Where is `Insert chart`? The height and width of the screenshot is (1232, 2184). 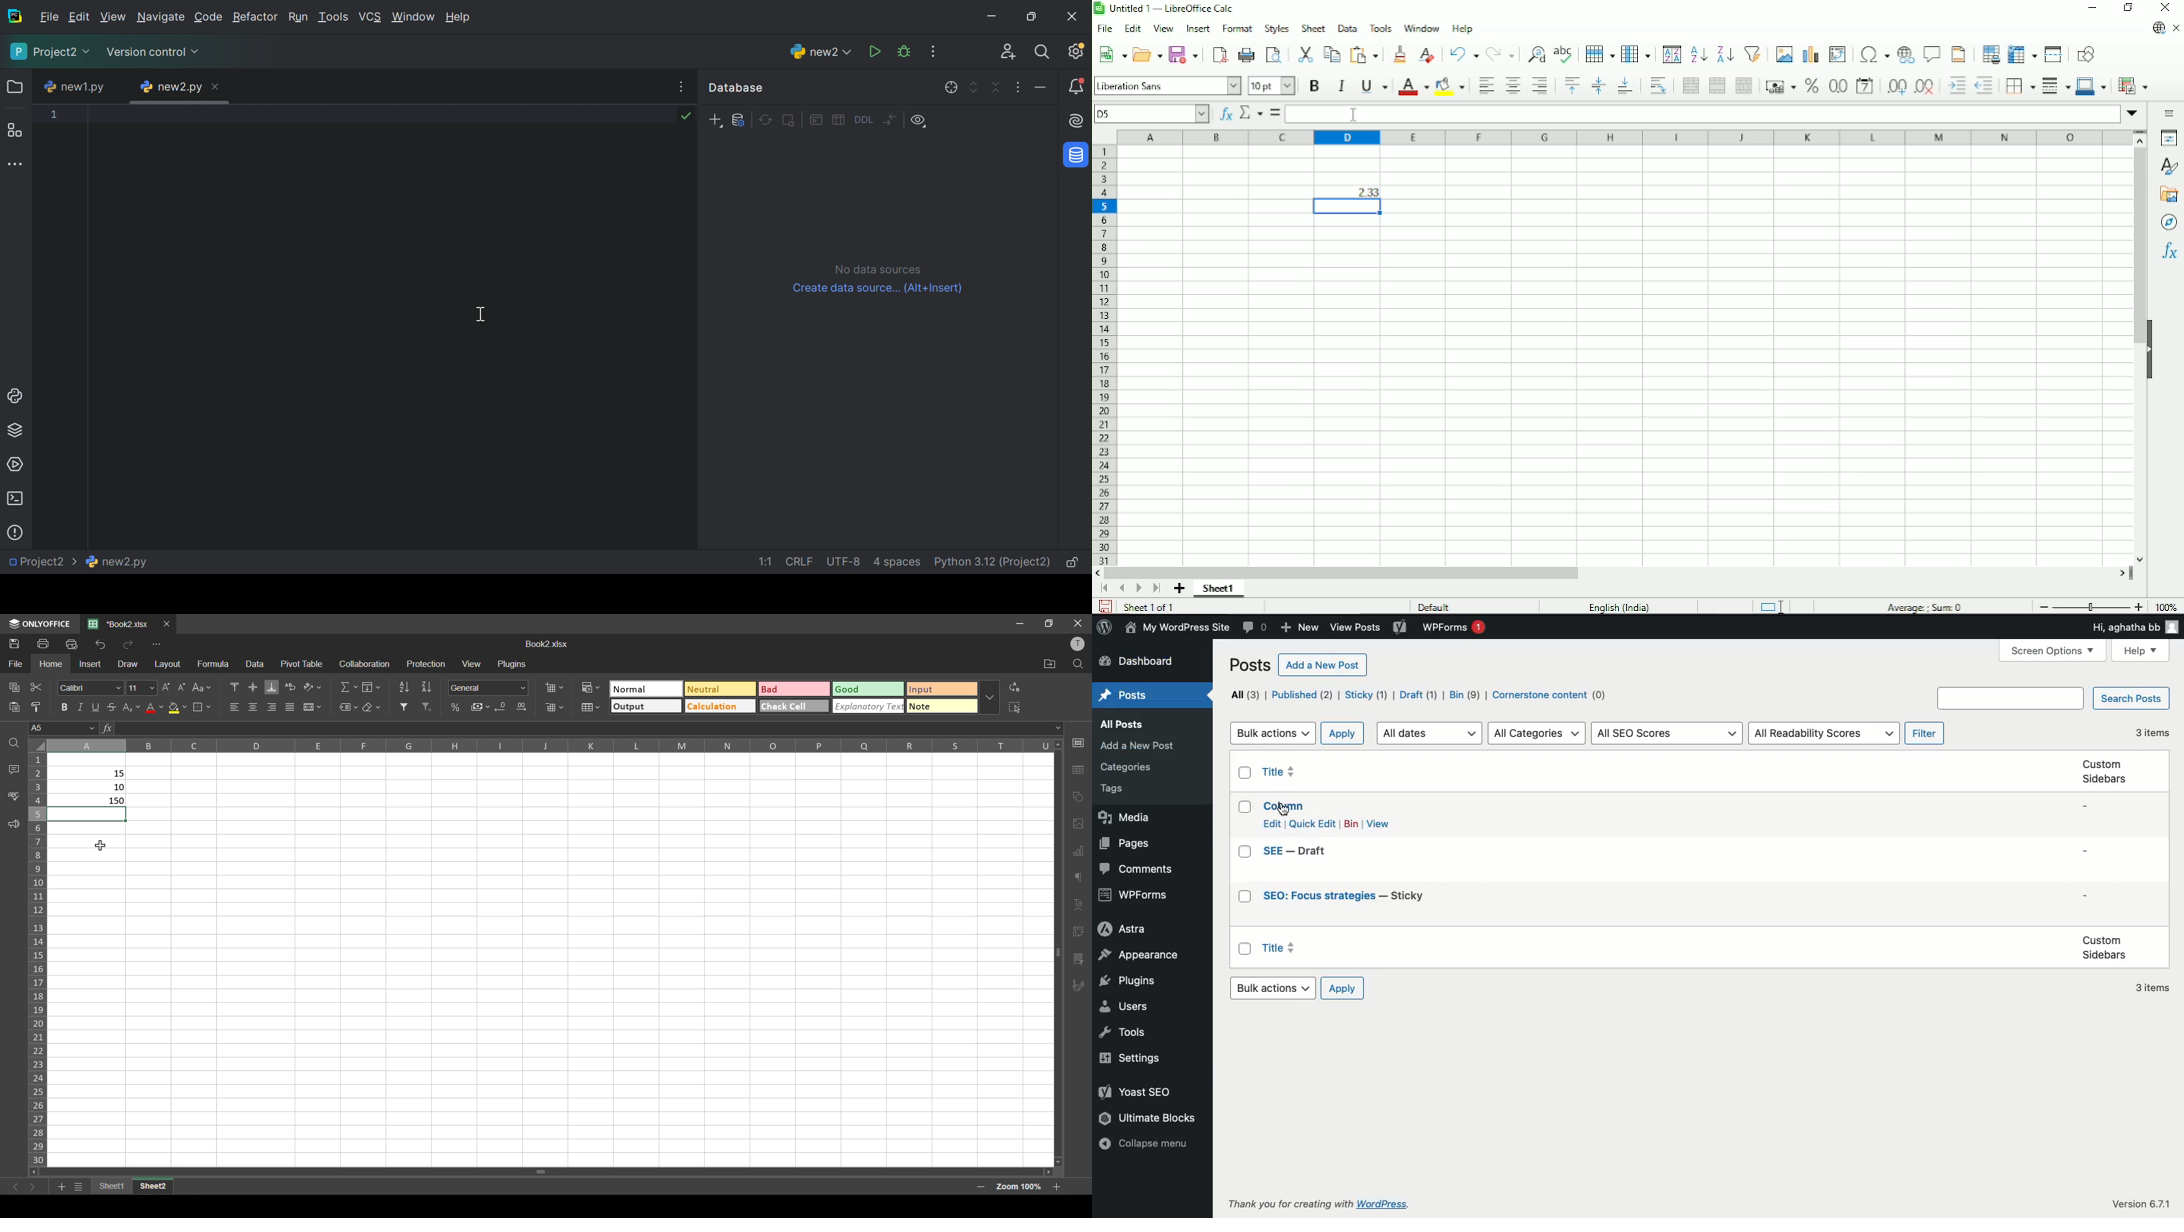
Insert chart is located at coordinates (1811, 54).